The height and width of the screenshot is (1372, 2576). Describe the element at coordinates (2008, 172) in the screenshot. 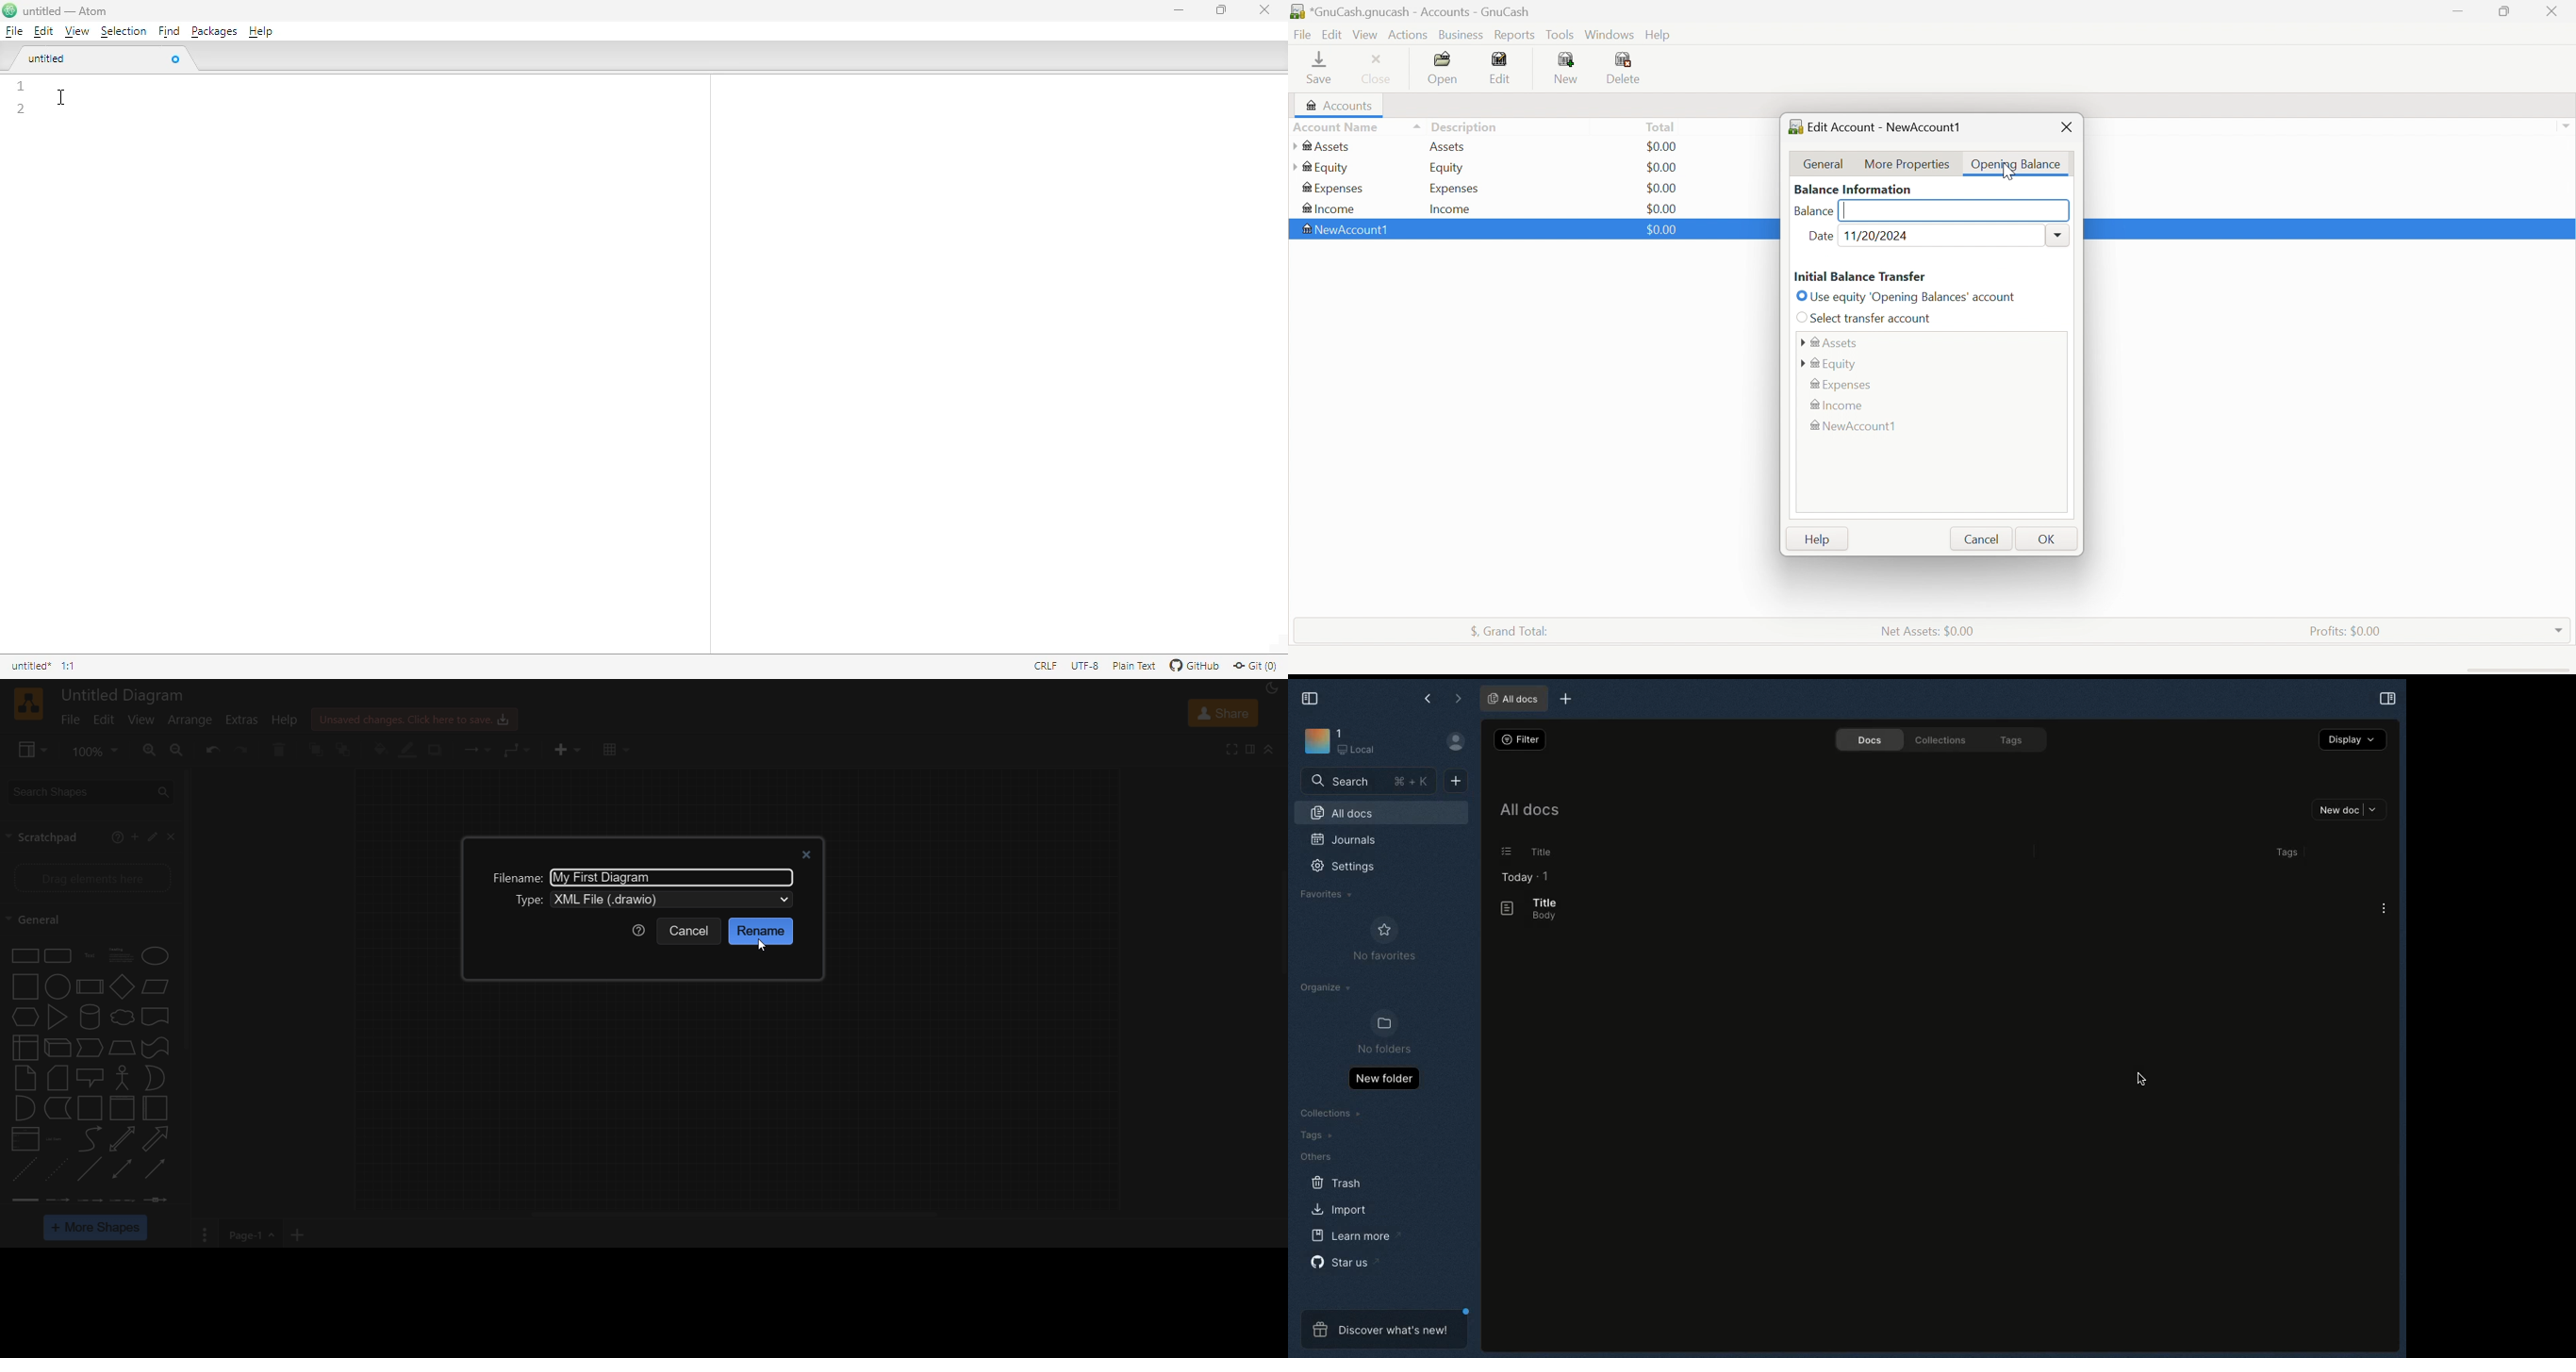

I see `Cursor` at that location.